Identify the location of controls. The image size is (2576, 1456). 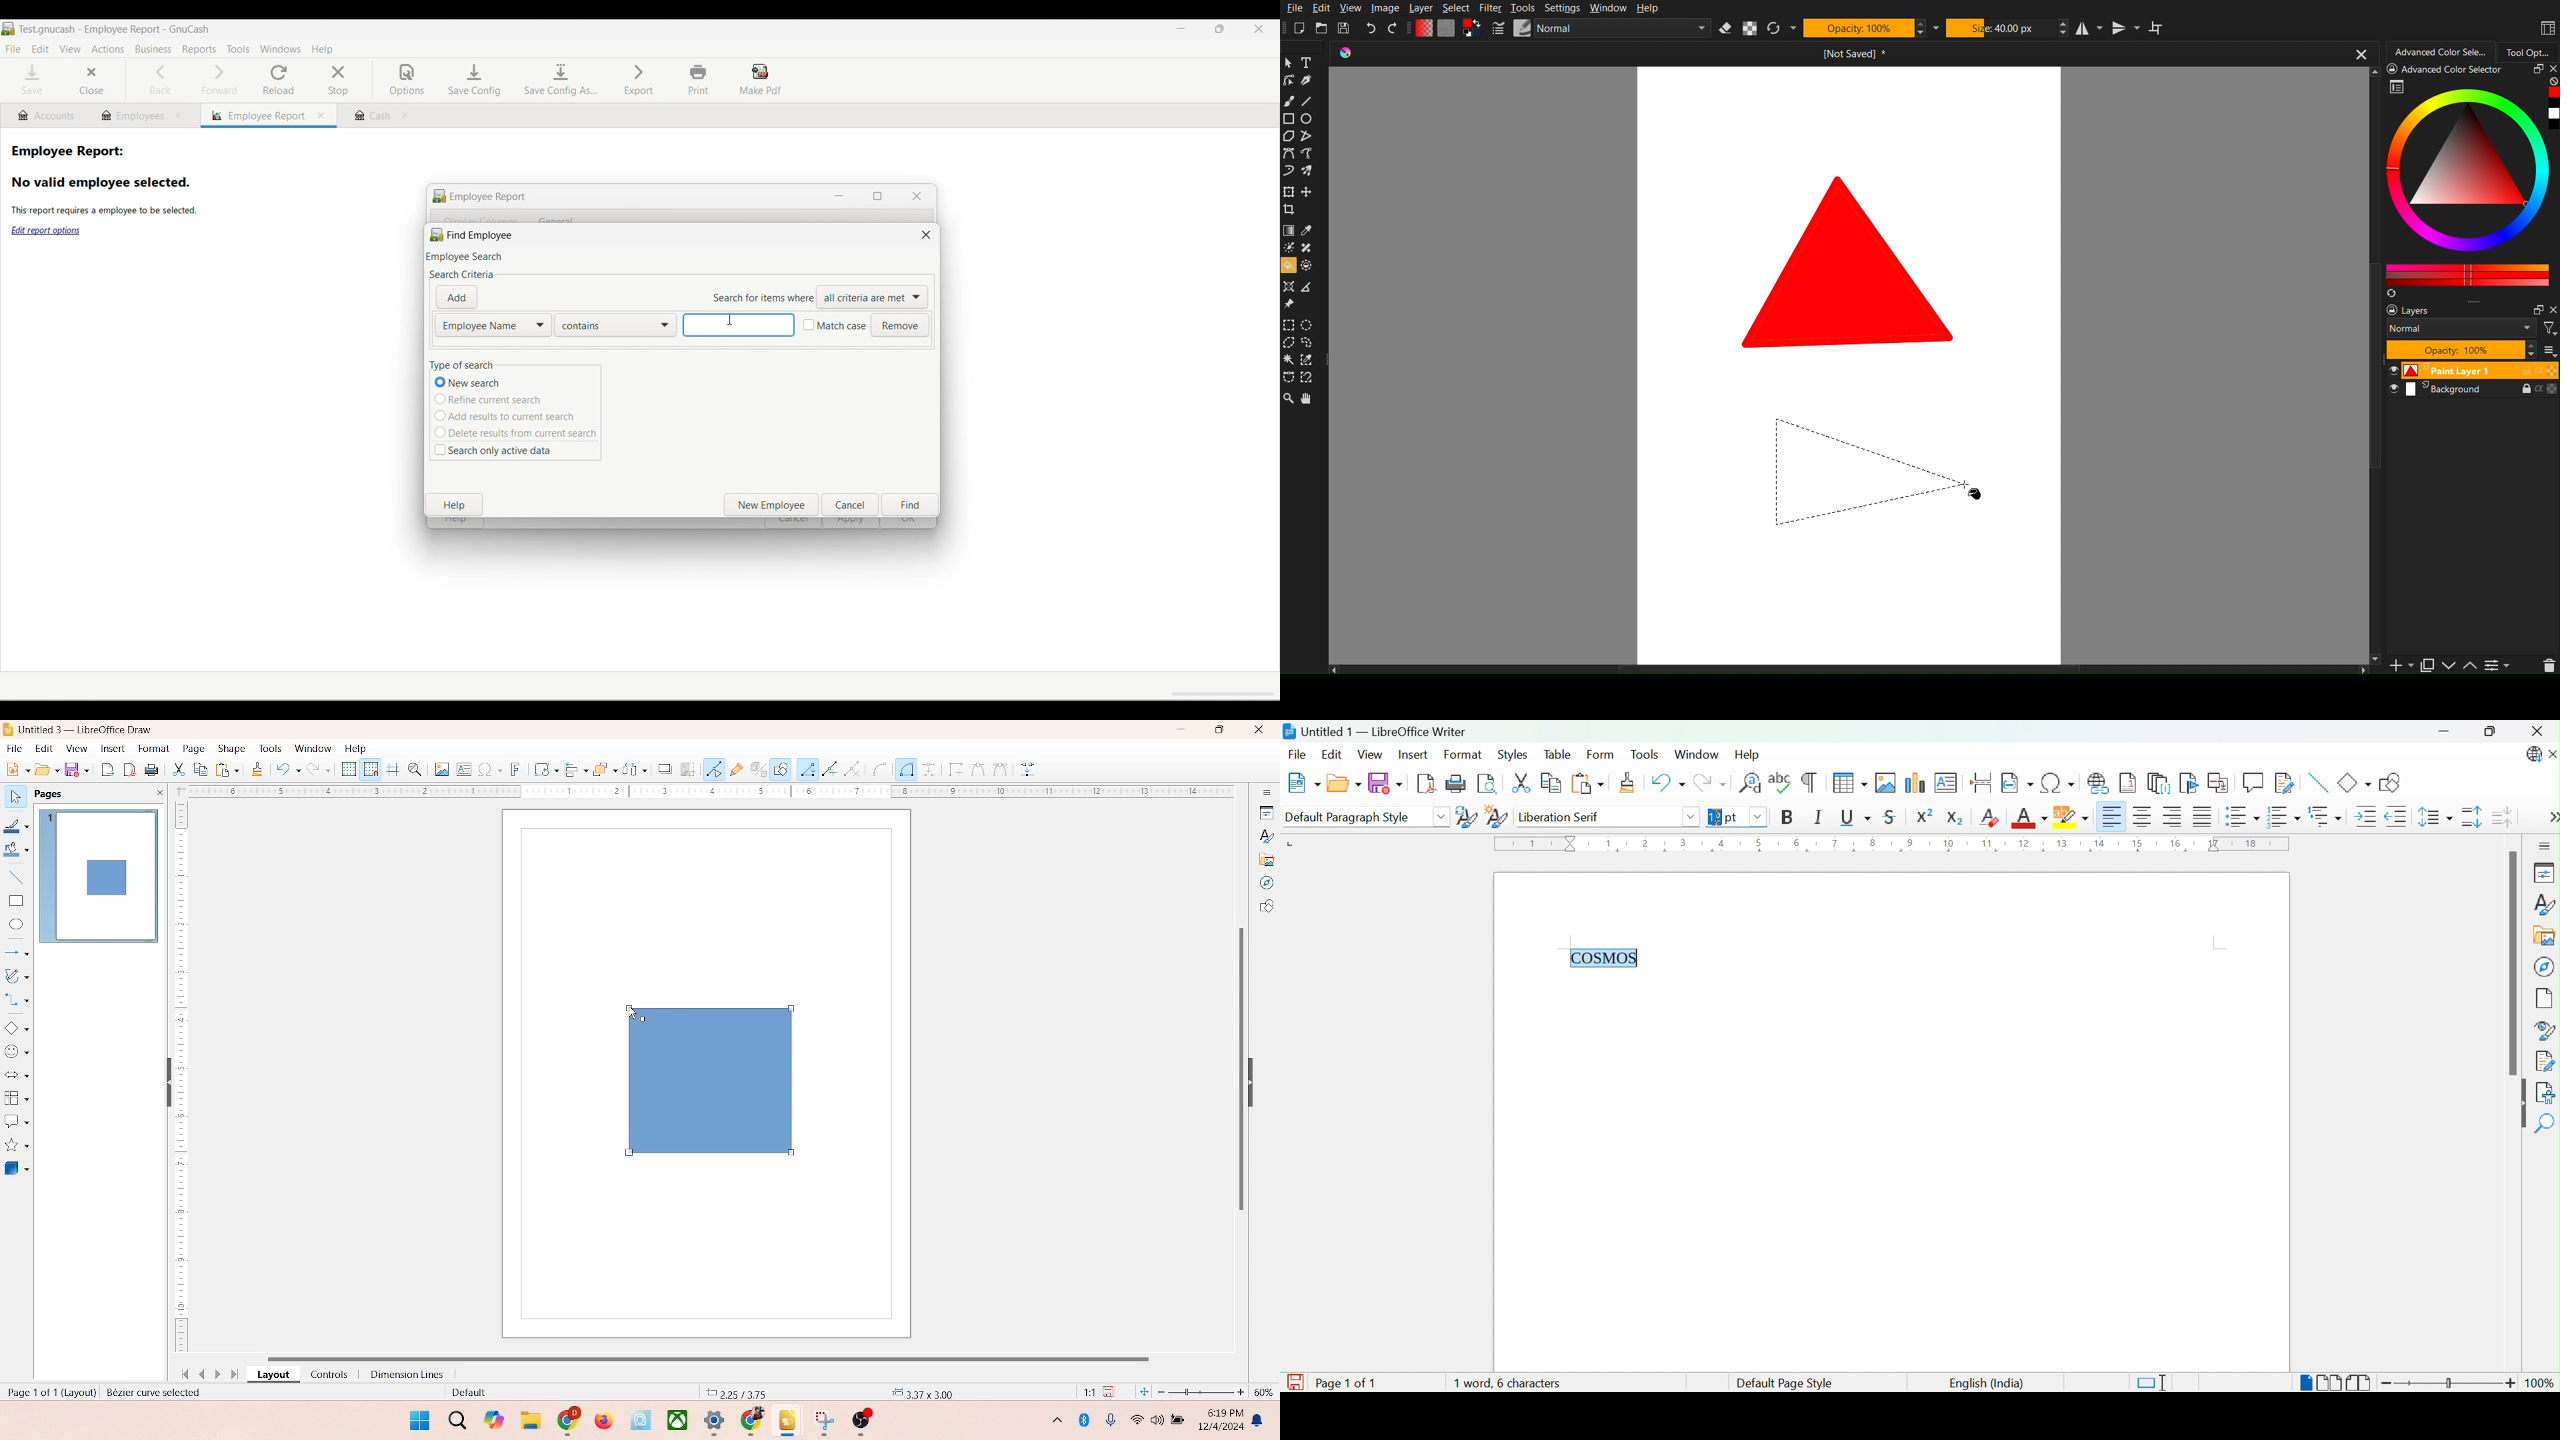
(324, 1374).